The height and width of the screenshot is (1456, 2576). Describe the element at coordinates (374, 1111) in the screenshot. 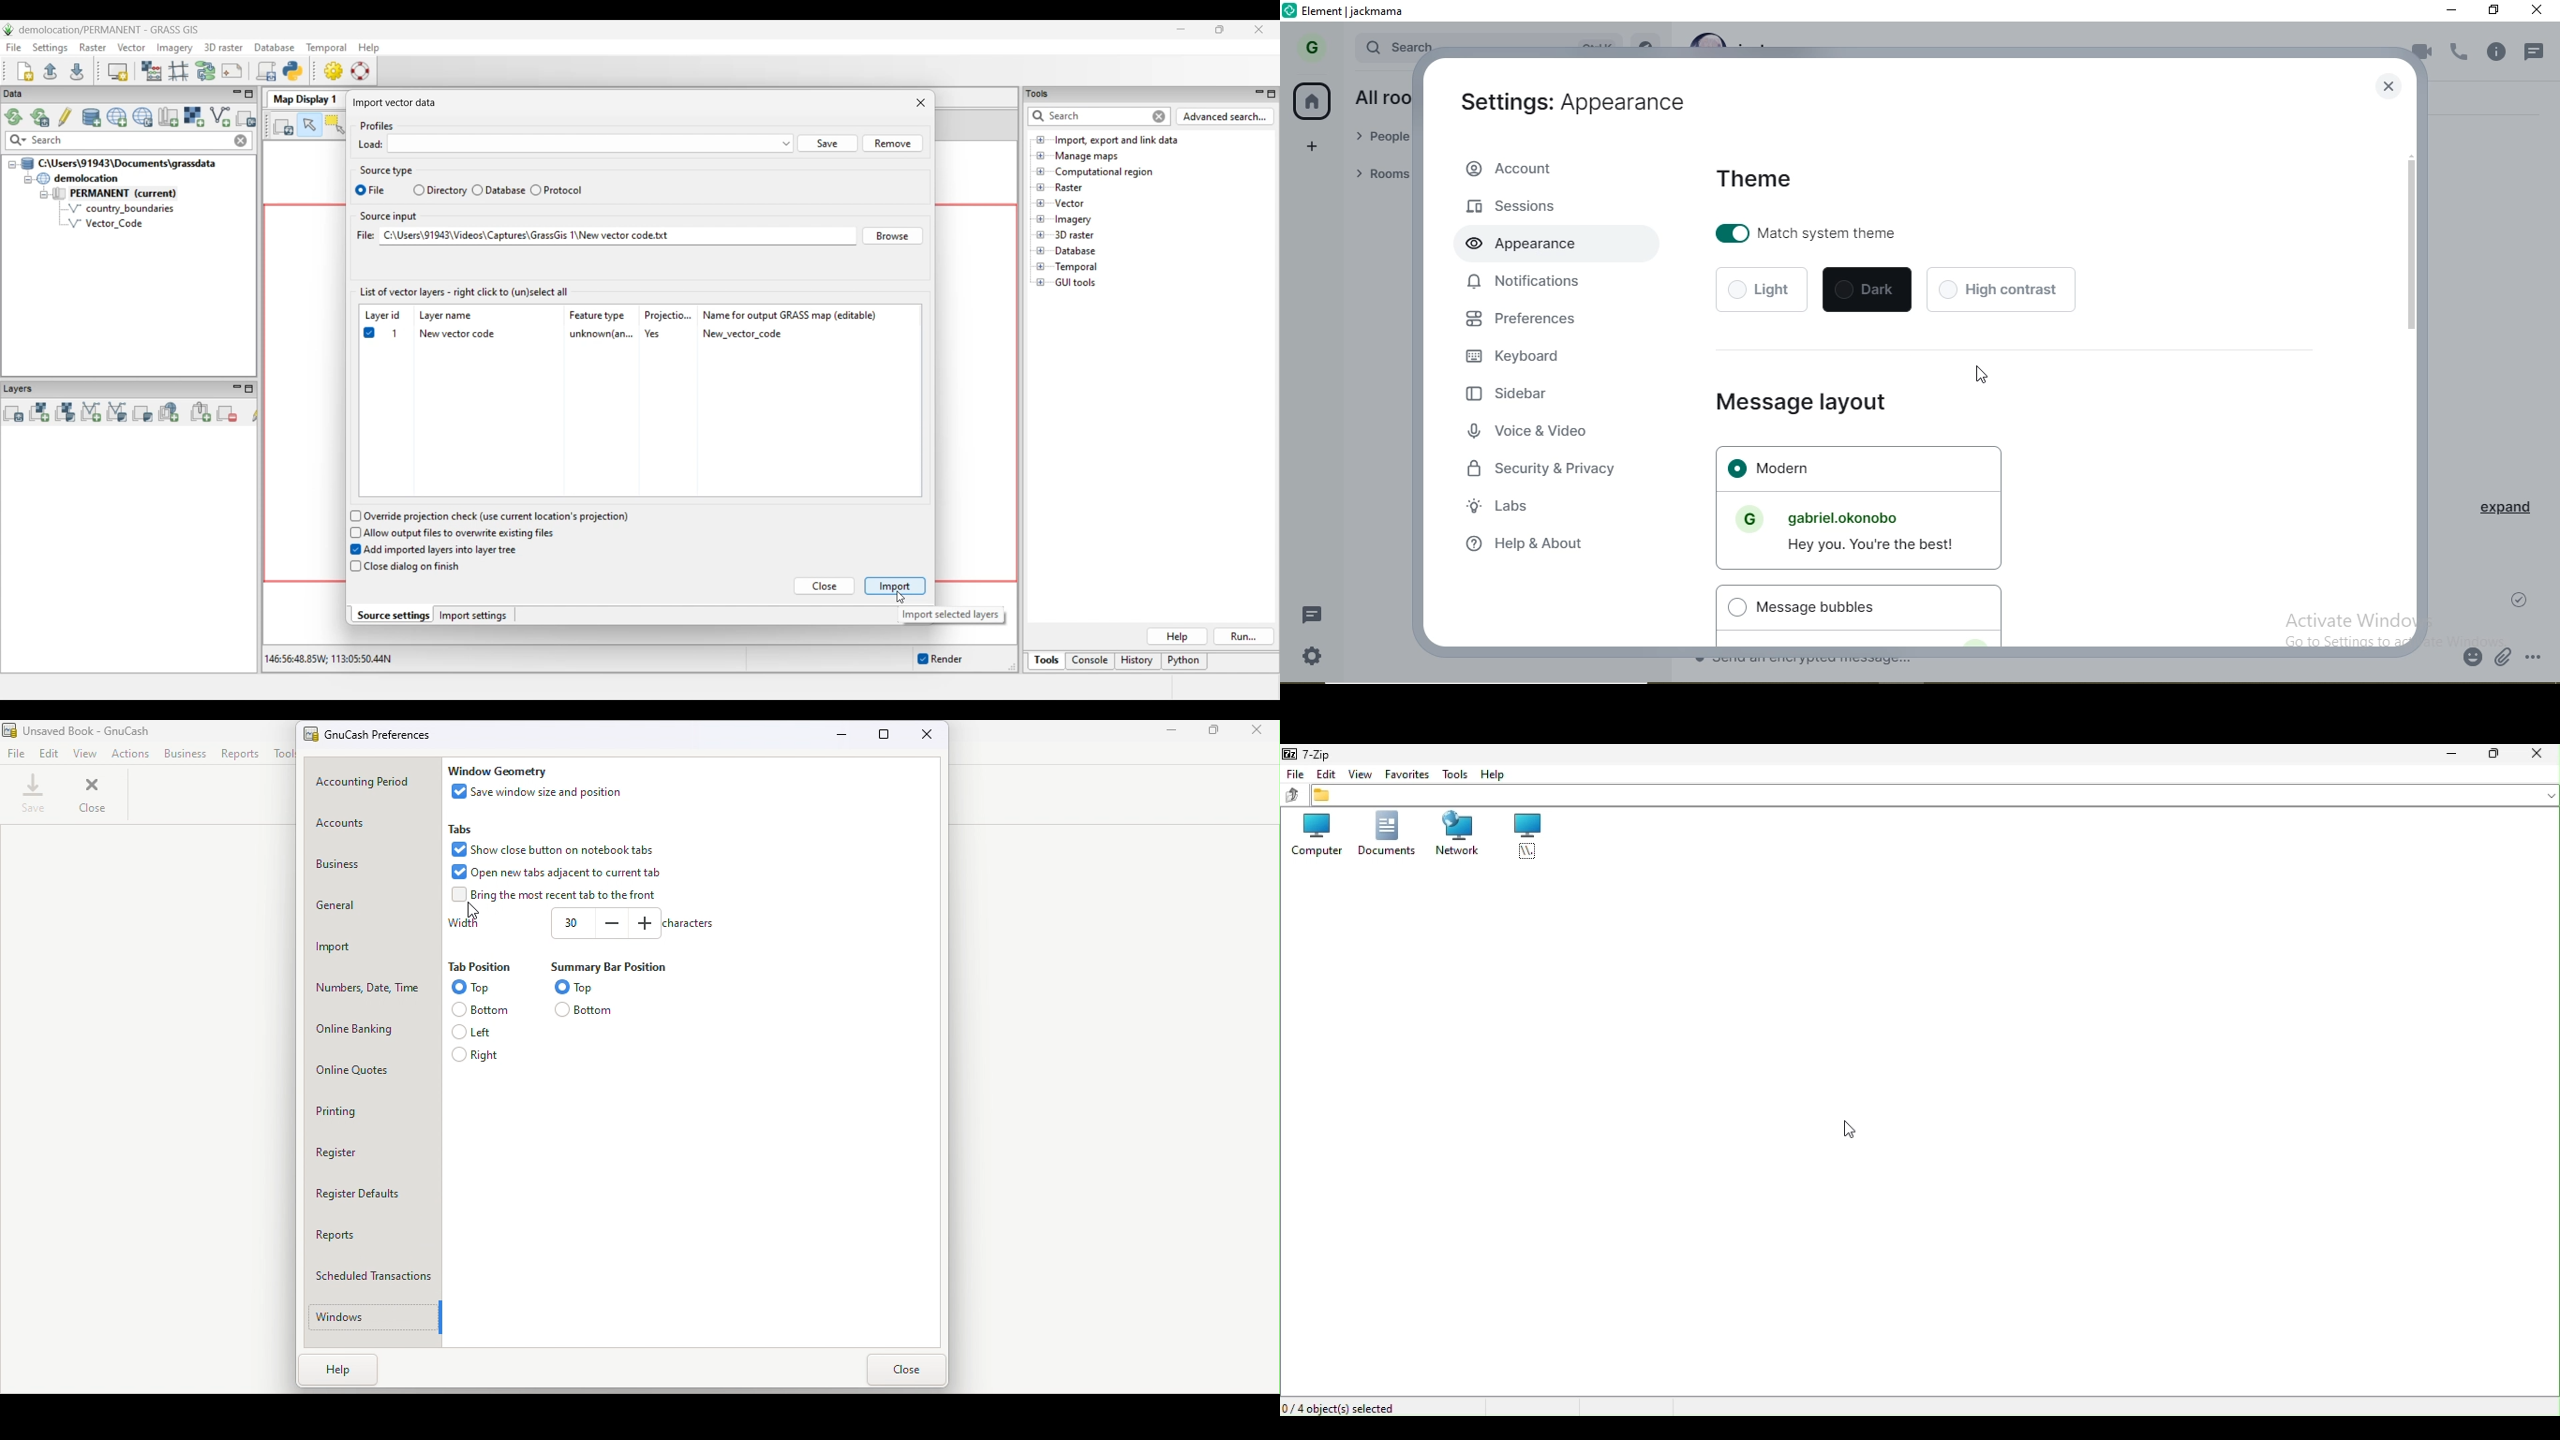

I see `Printing` at that location.